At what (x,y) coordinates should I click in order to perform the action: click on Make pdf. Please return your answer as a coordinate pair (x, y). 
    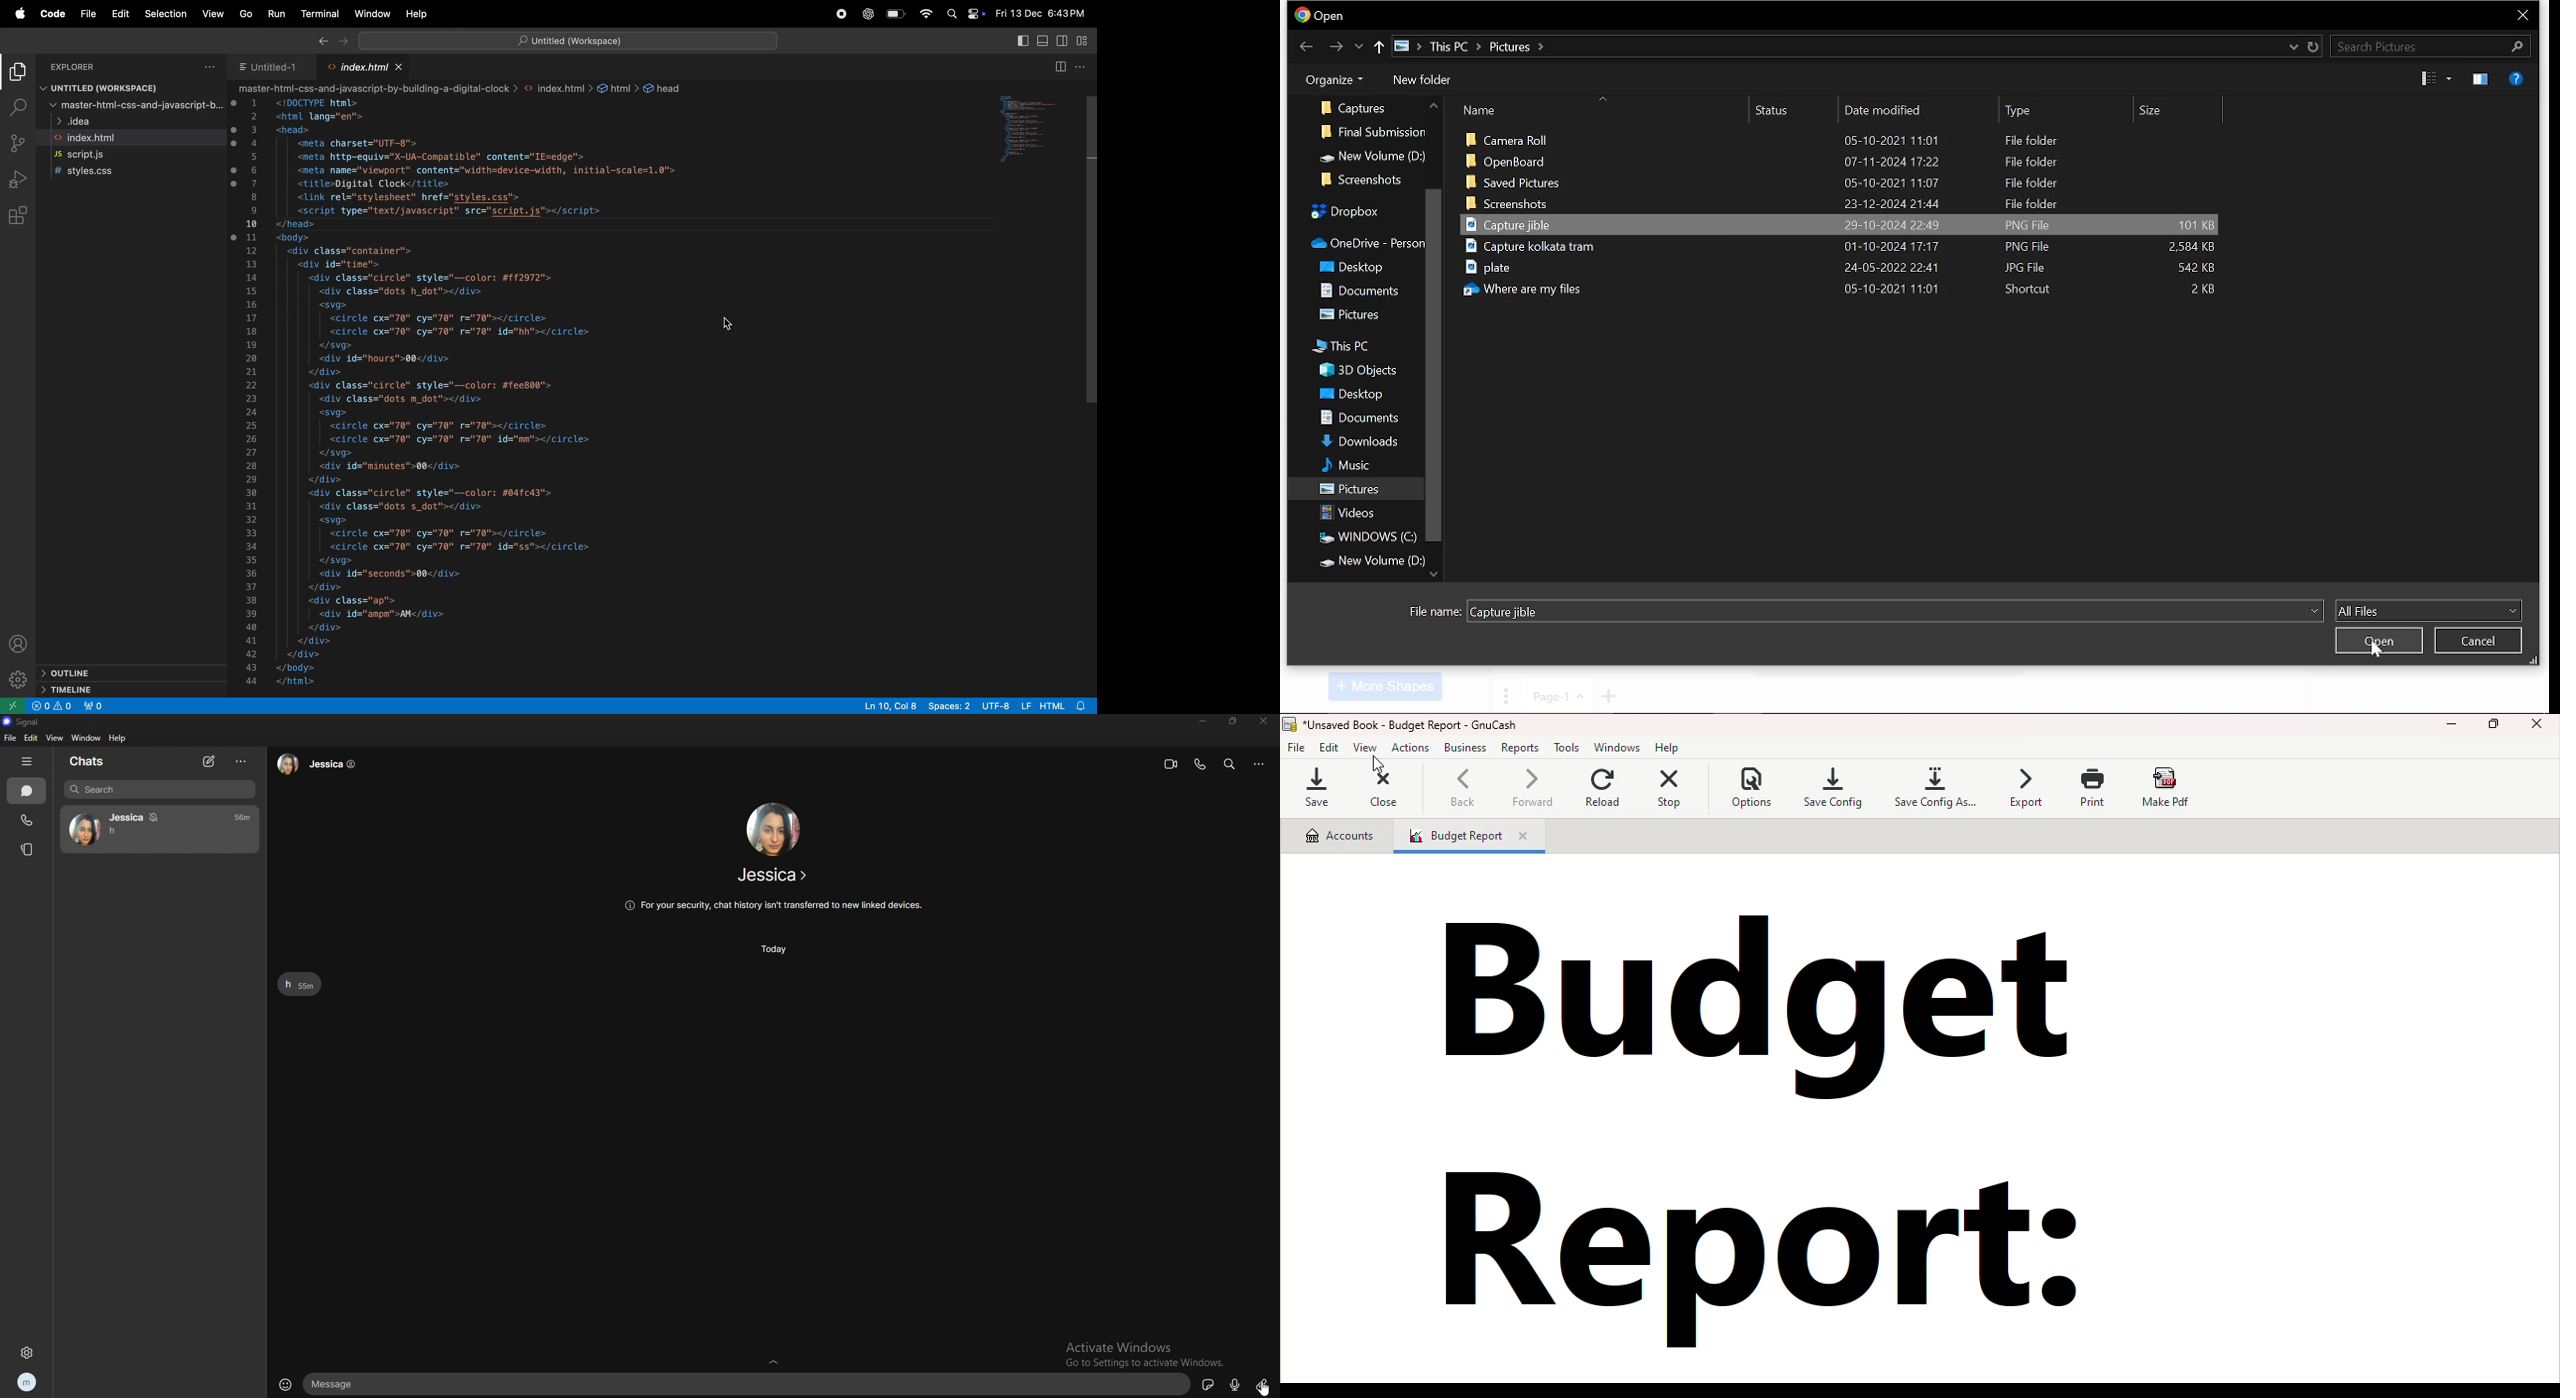
    Looking at the image, I should click on (2166, 787).